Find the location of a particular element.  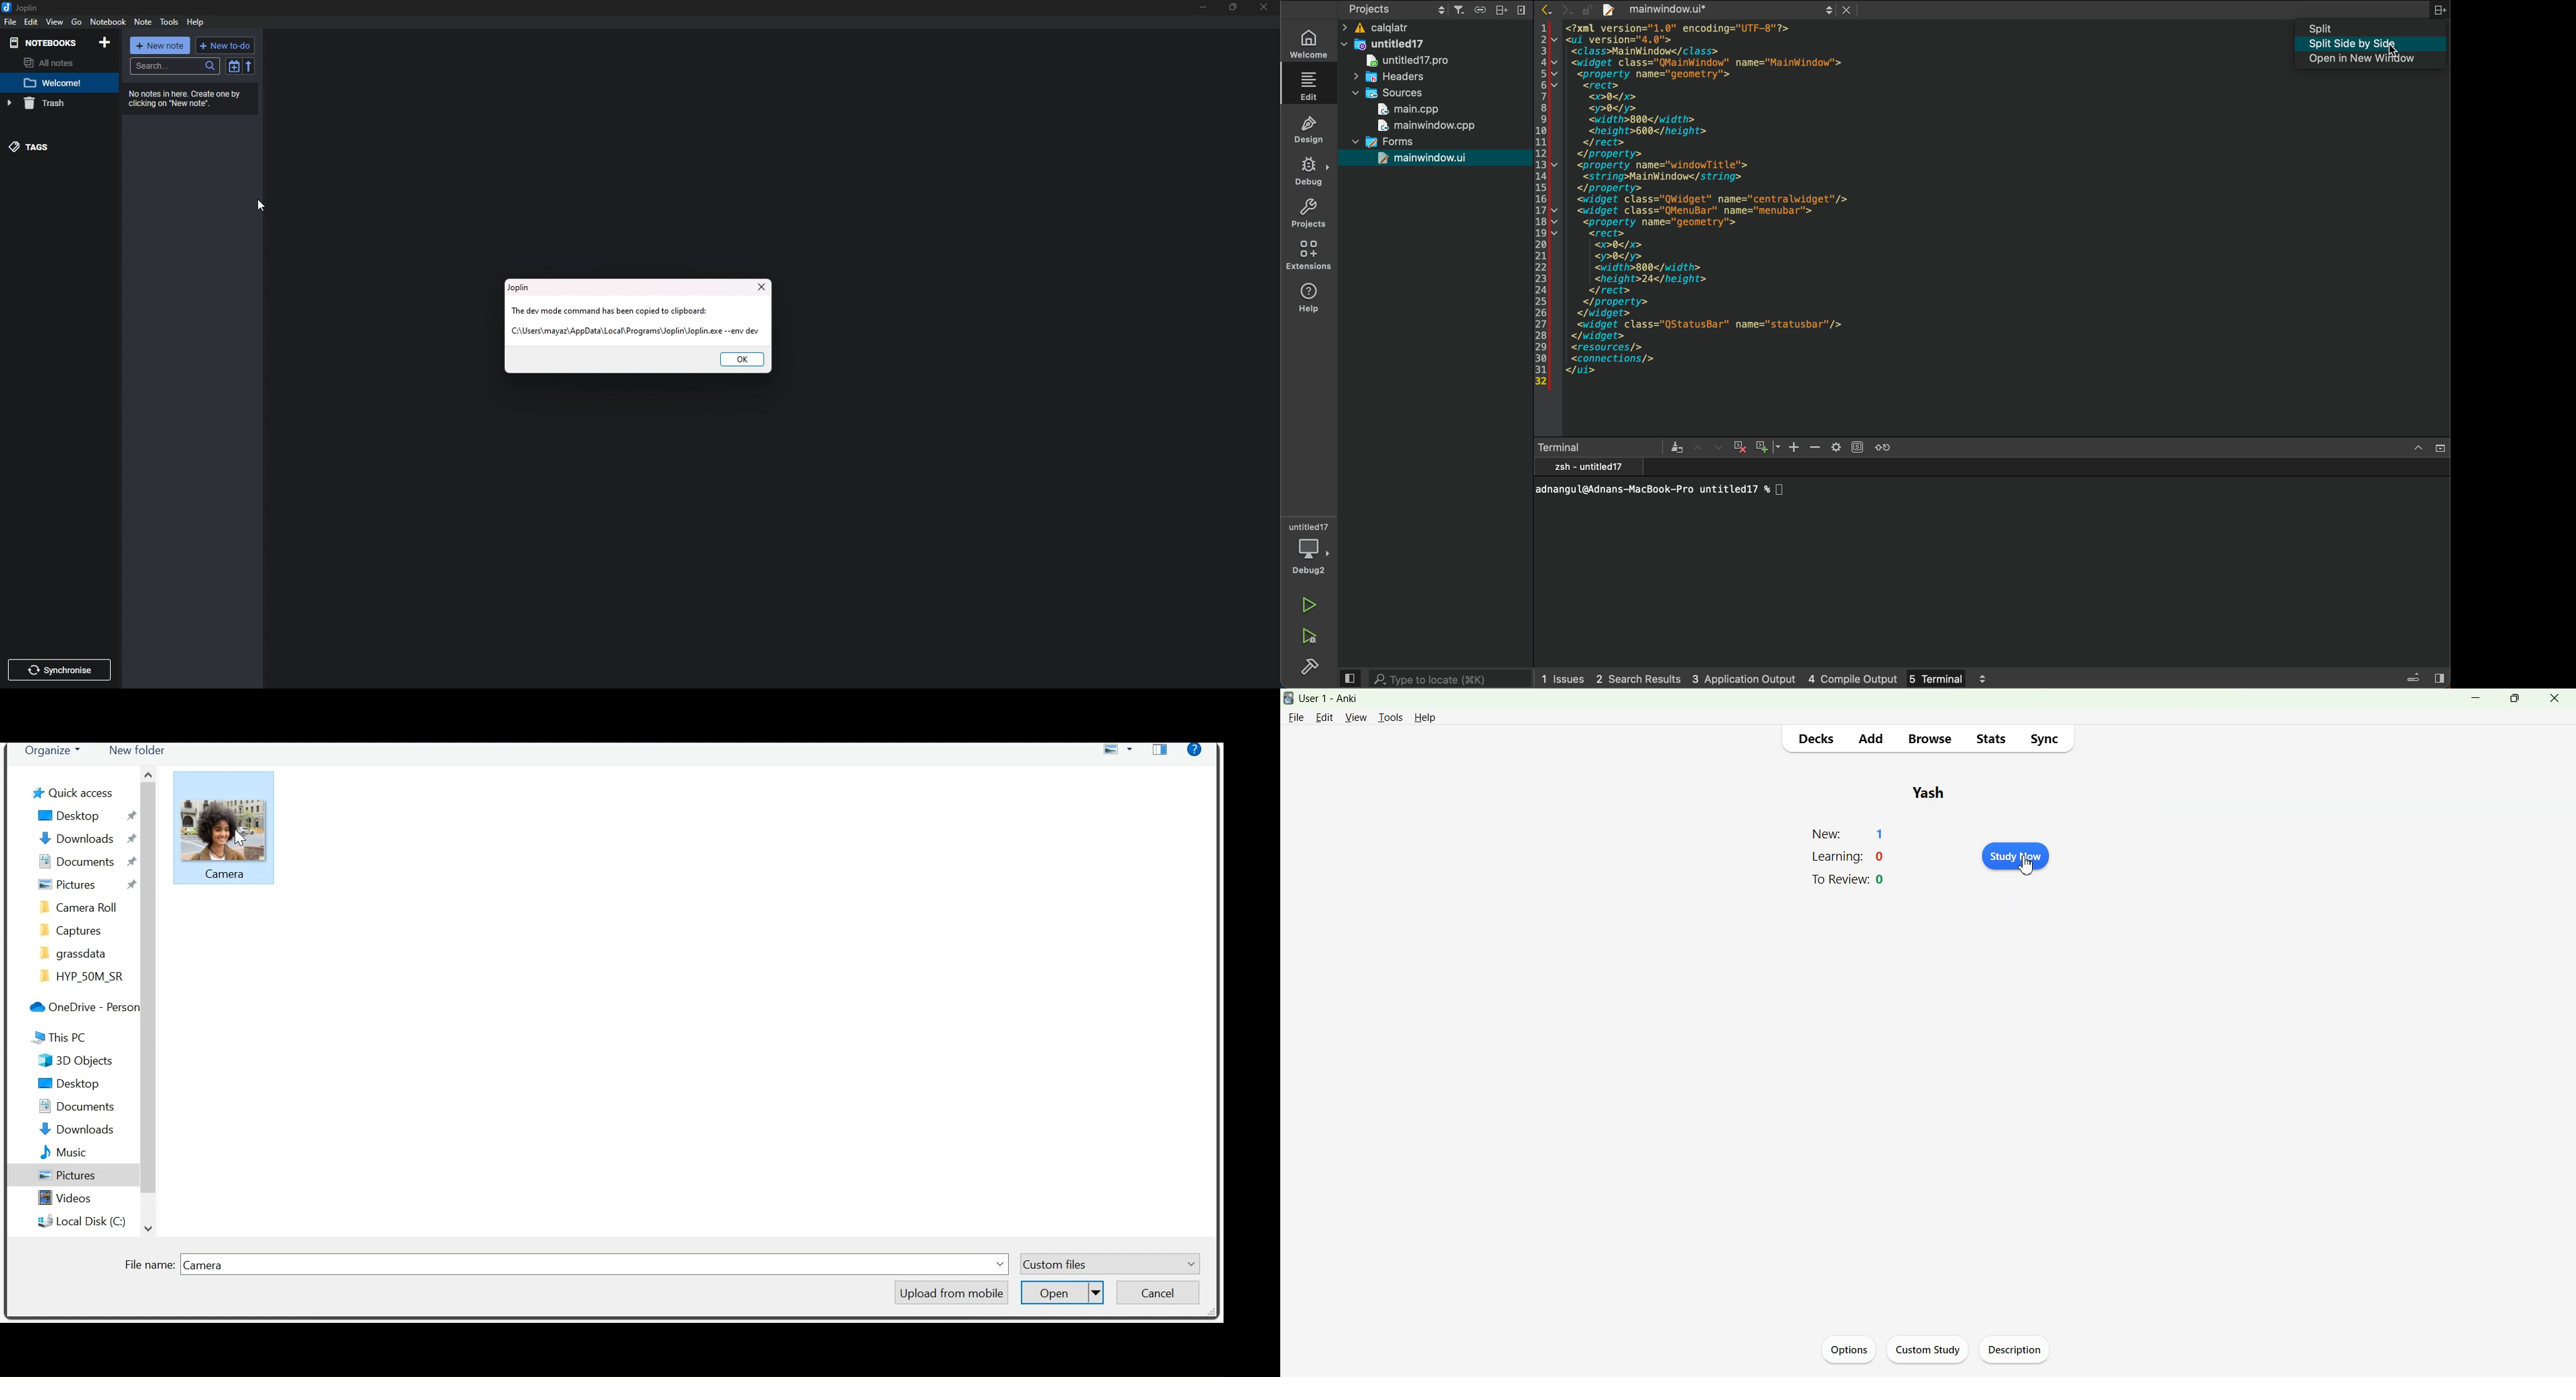

Cursor is located at coordinates (2027, 865).